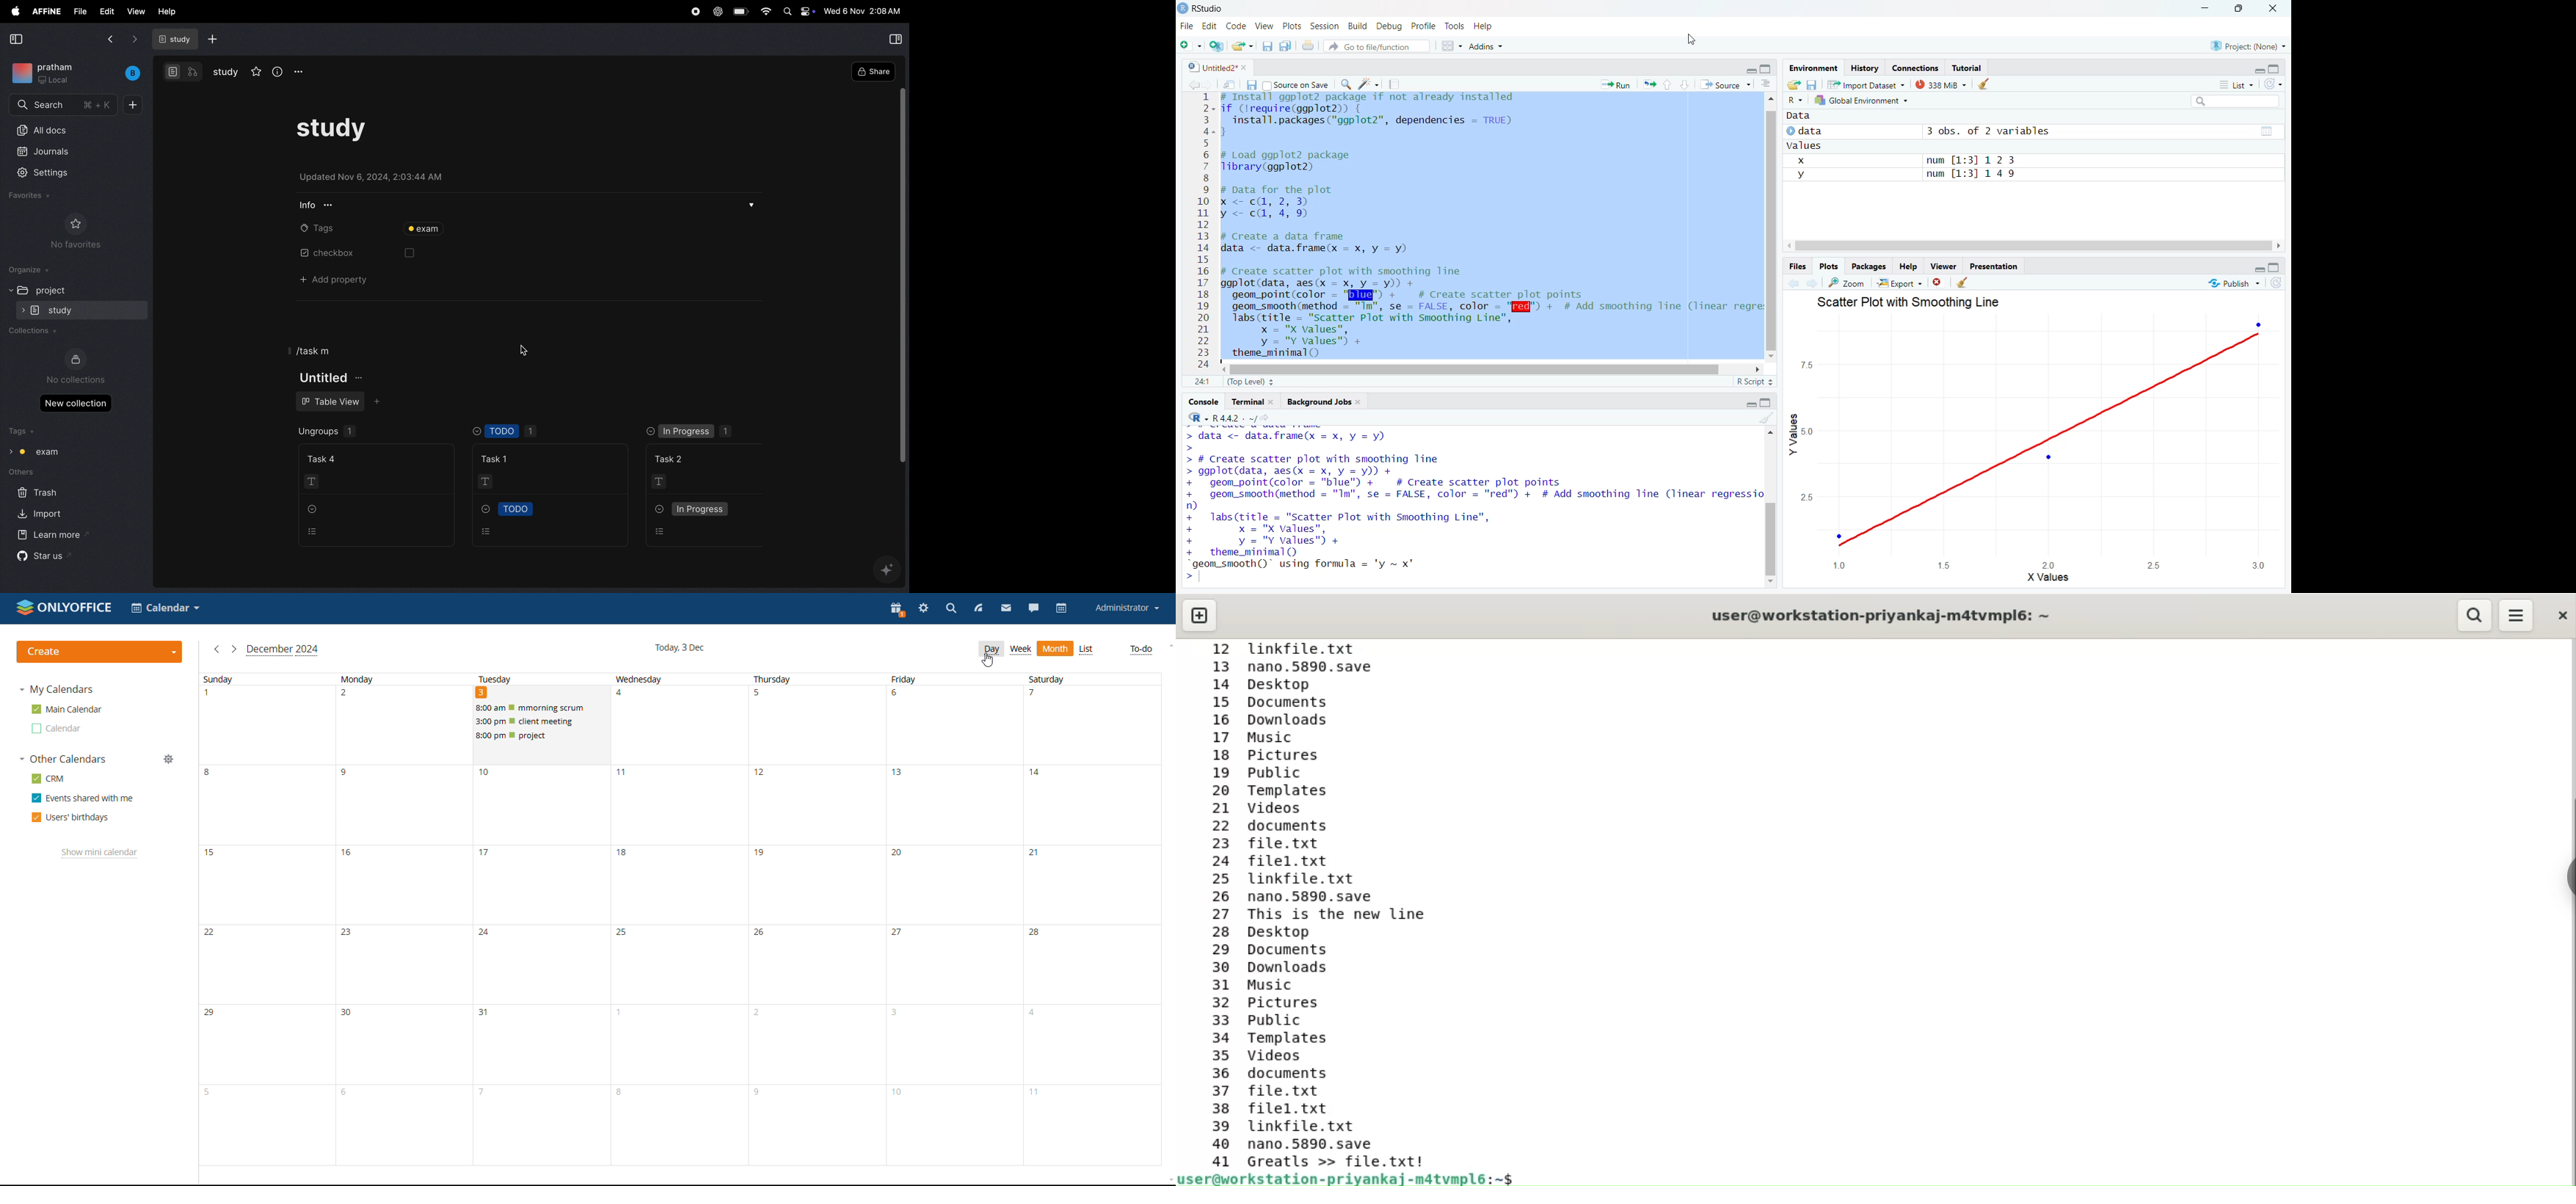 This screenshot has height=1204, width=2576. What do you see at coordinates (487, 482) in the screenshot?
I see `t` at bounding box center [487, 482].